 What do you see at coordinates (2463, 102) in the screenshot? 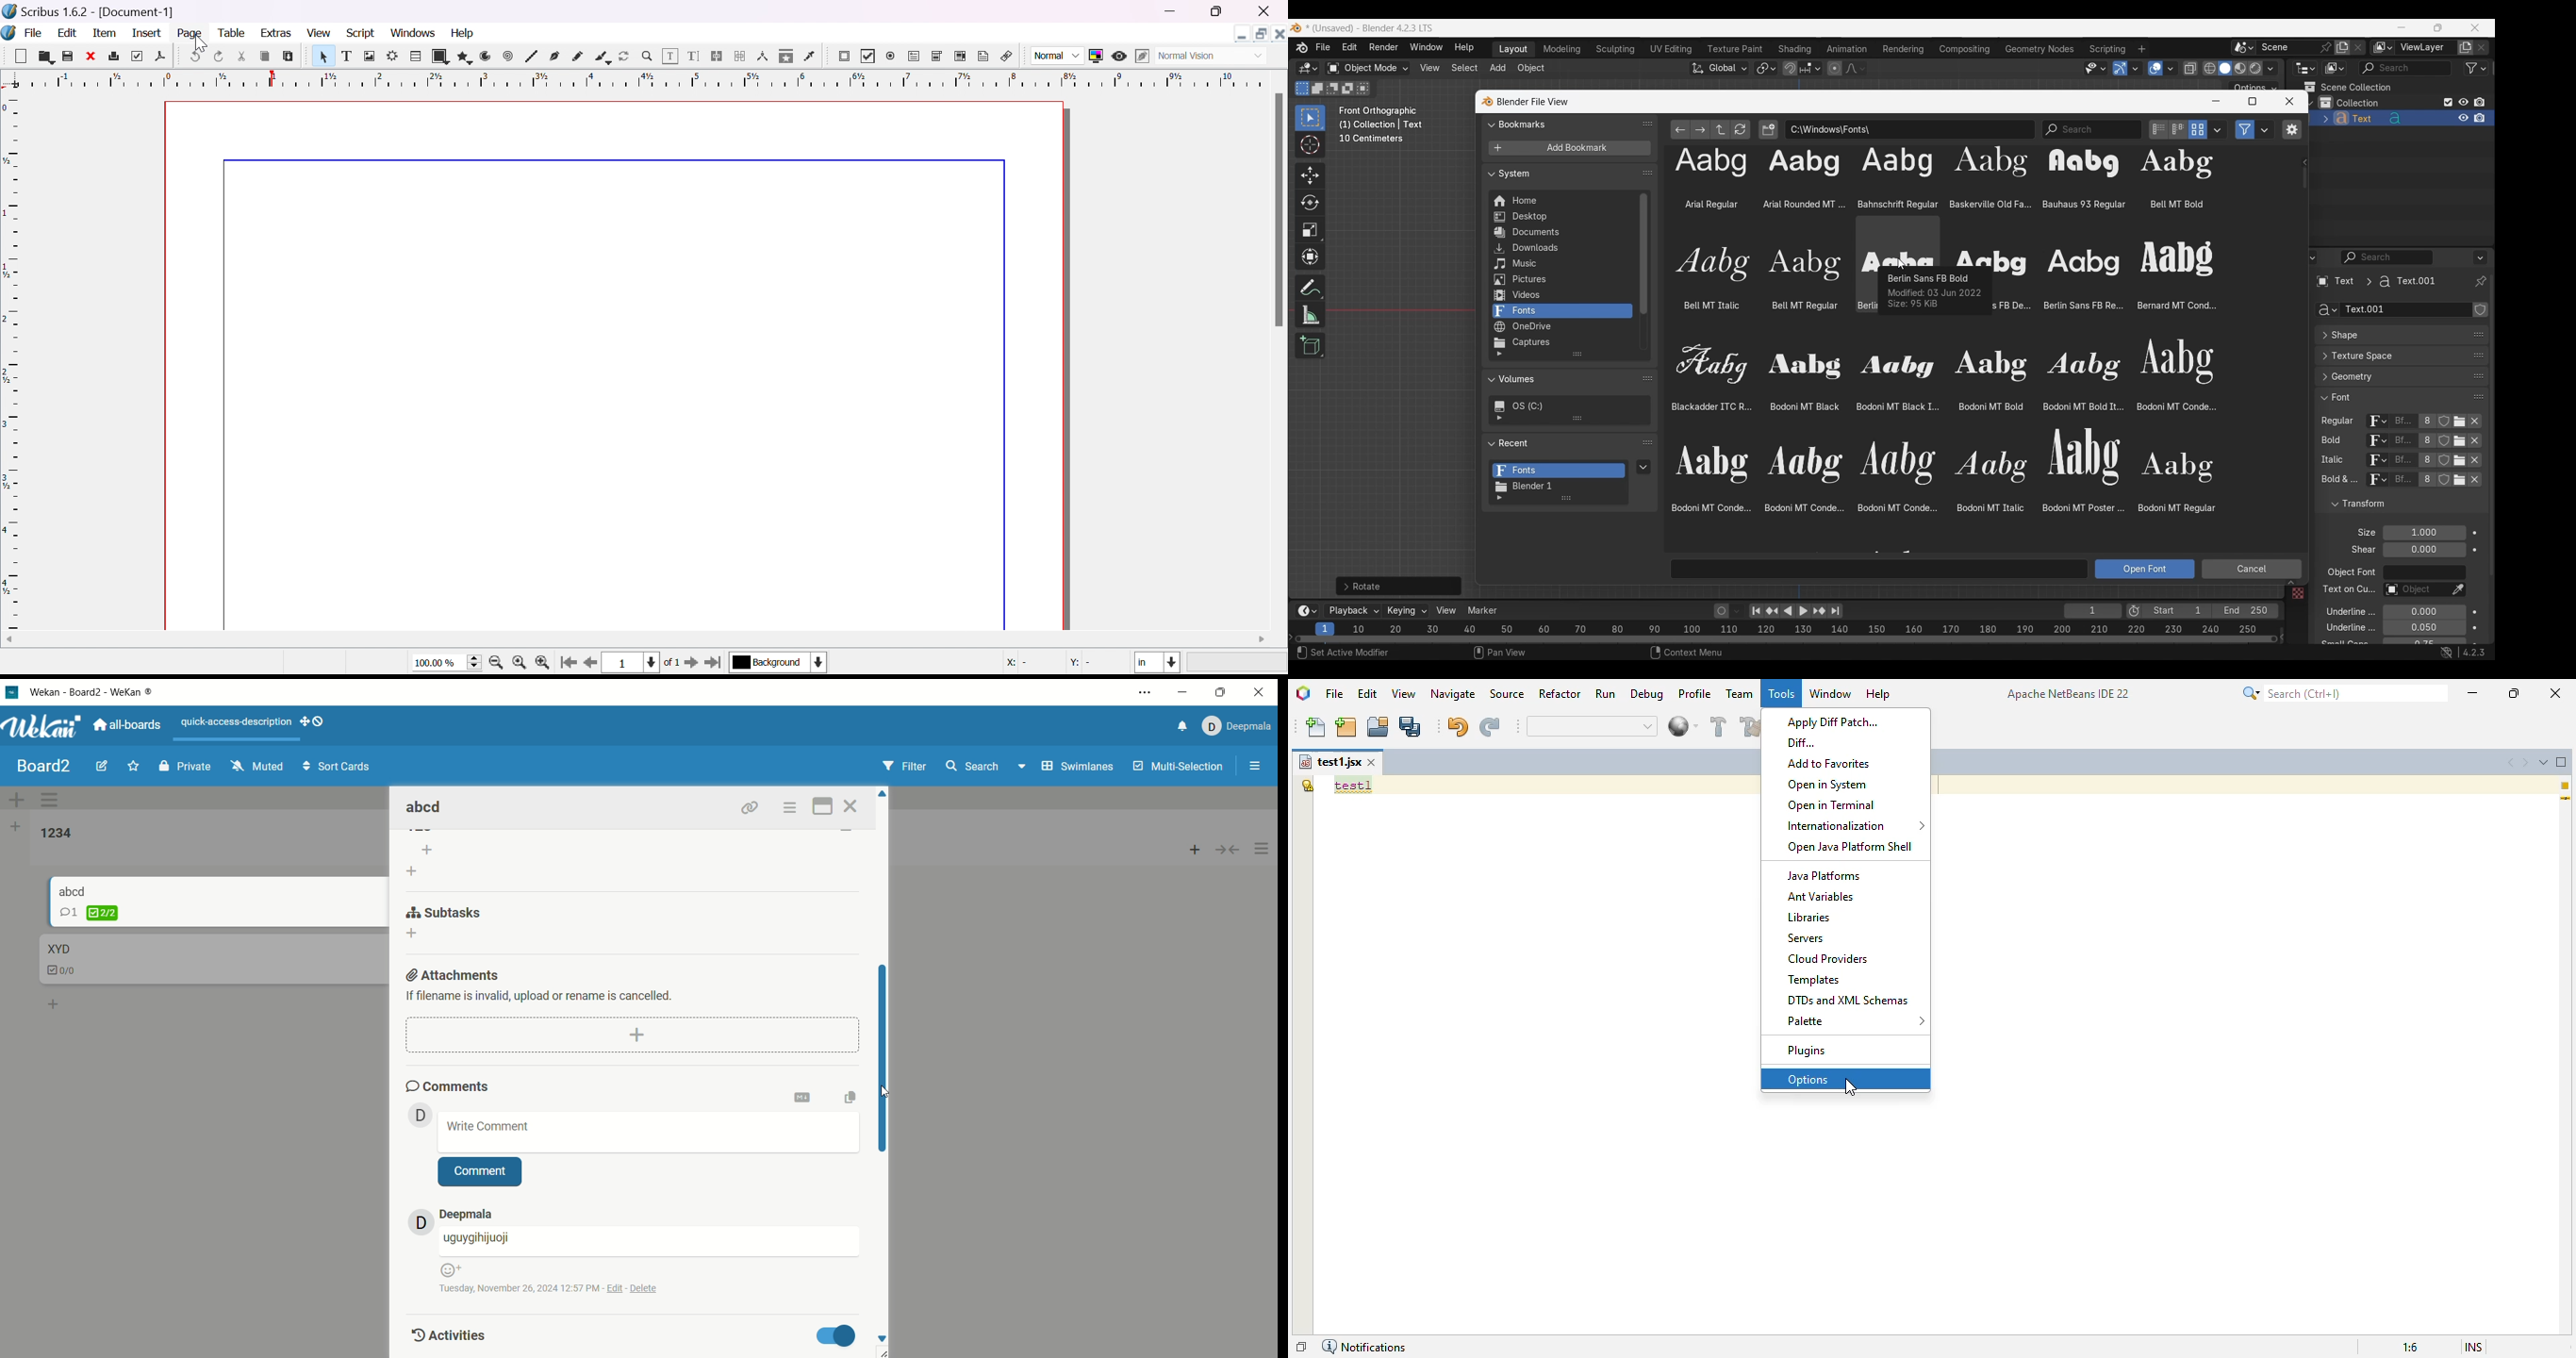
I see `Hide in viewport` at bounding box center [2463, 102].